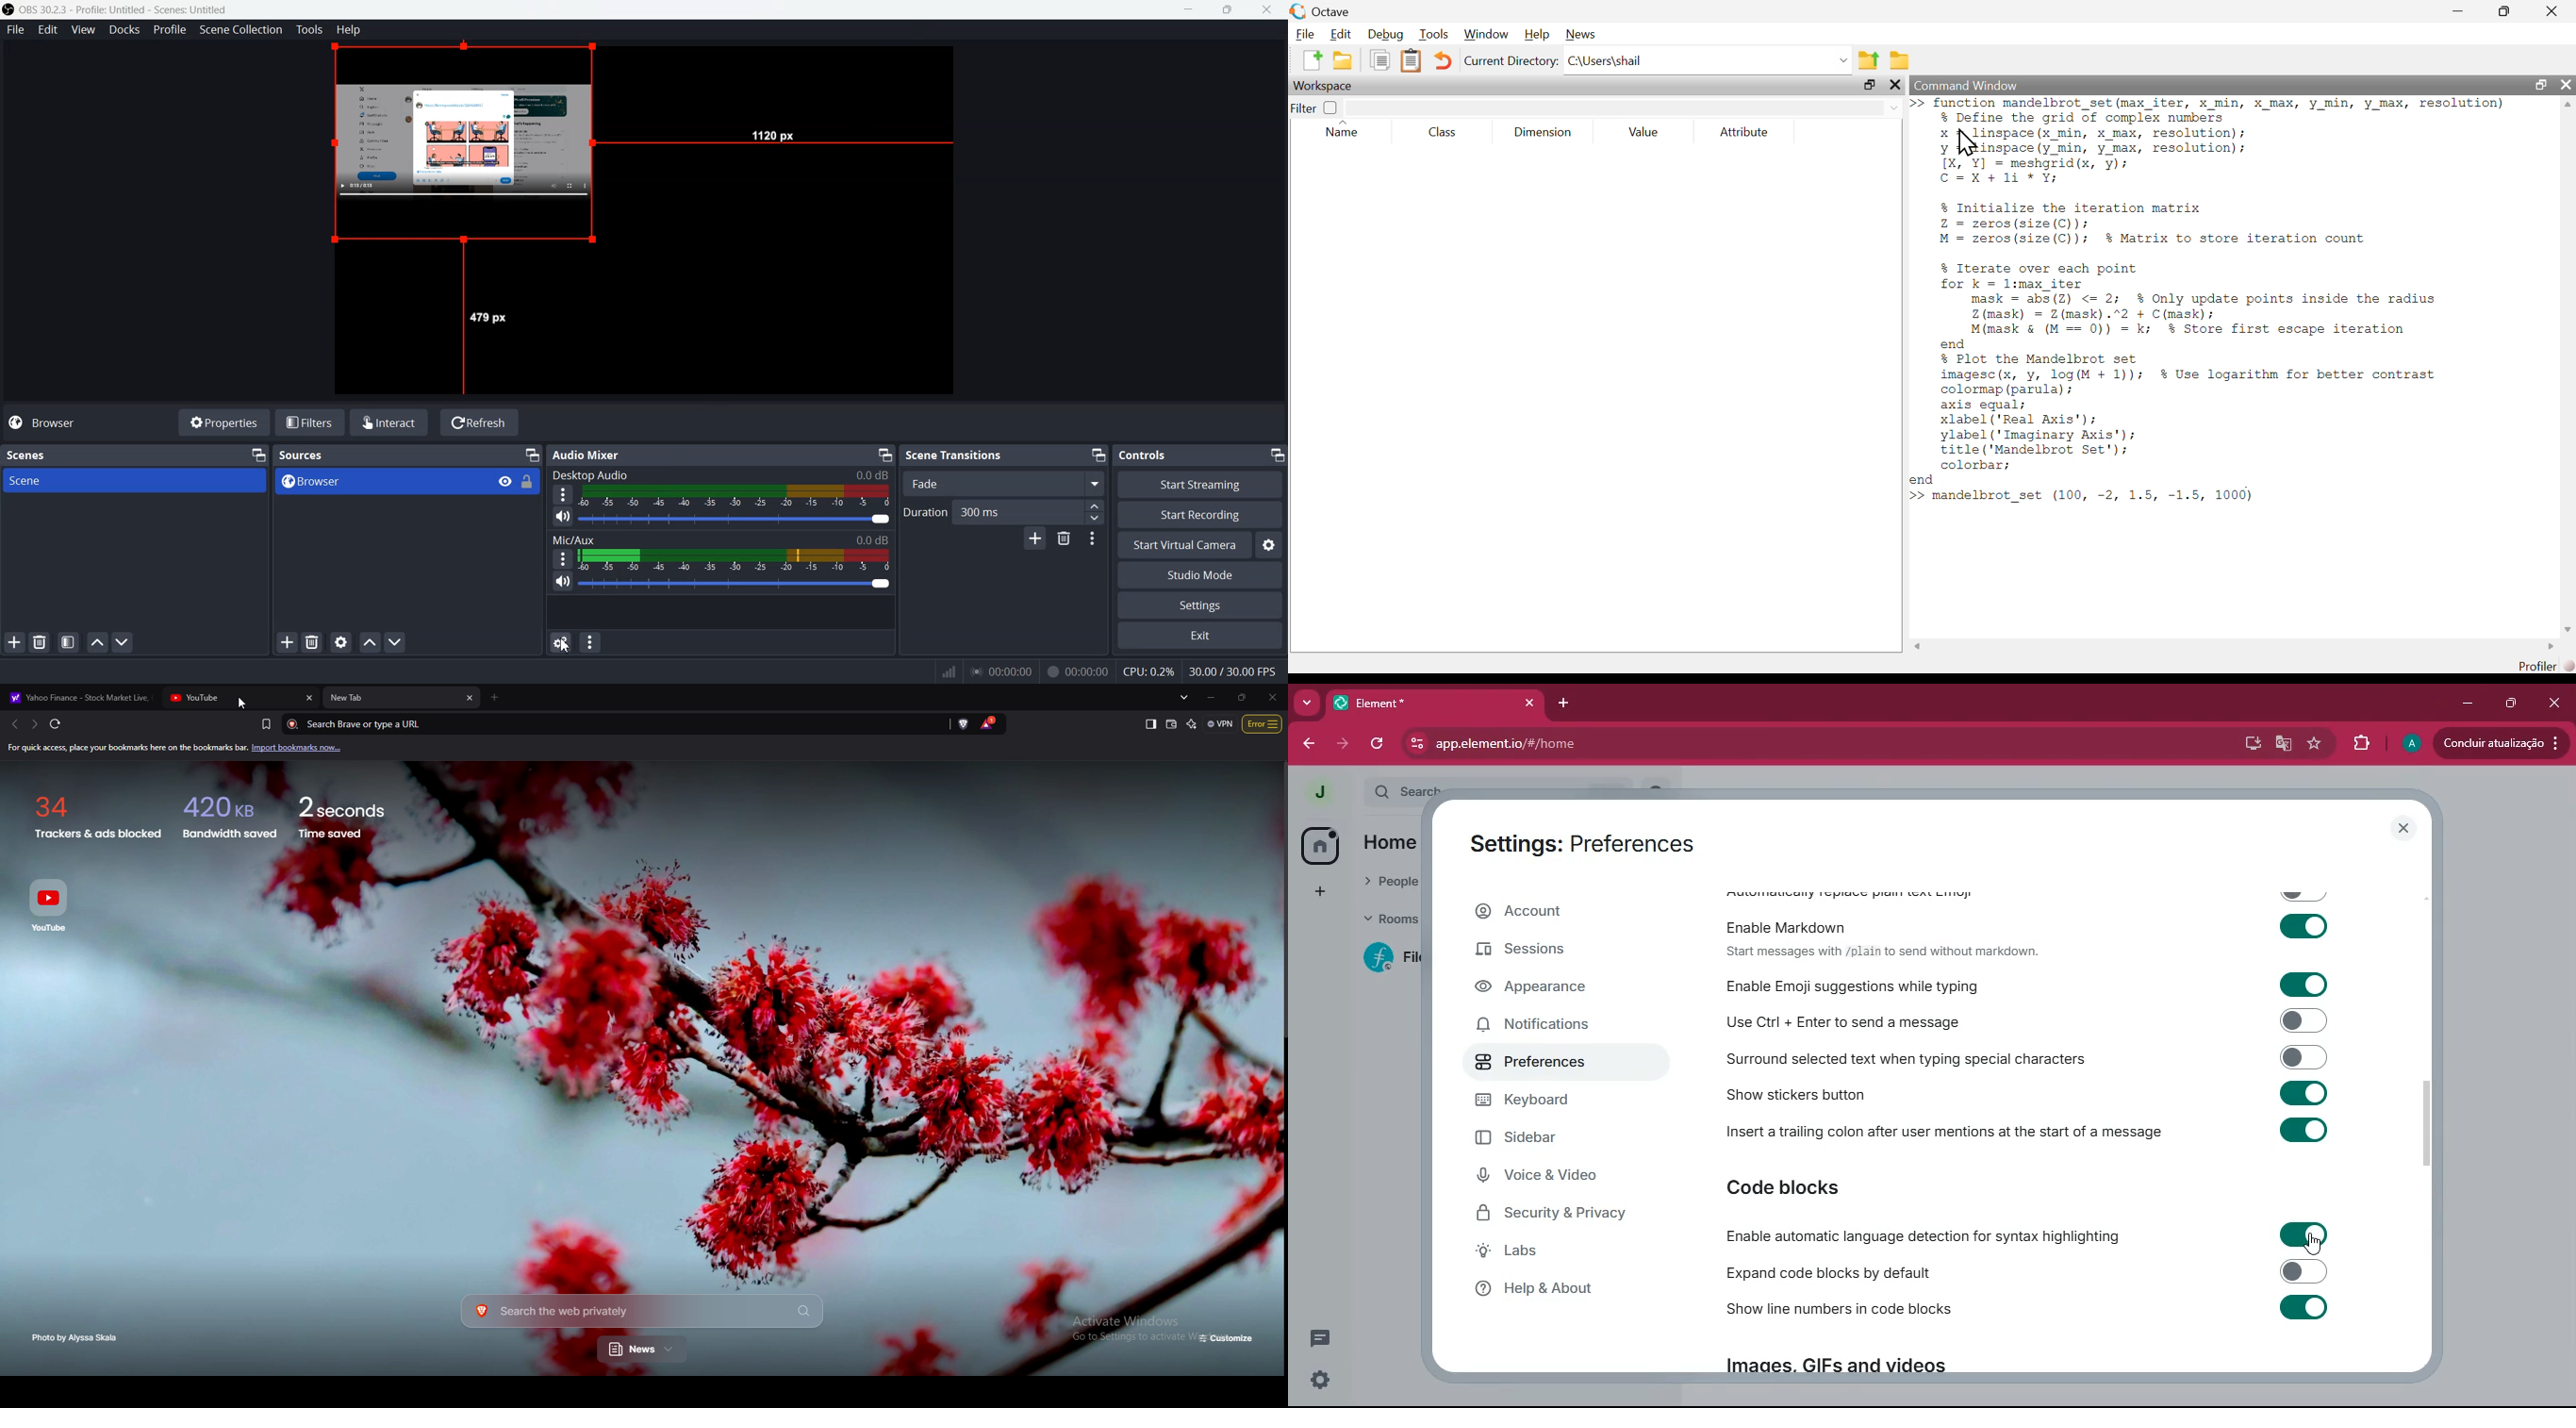 Image resolution: width=2576 pixels, height=1428 pixels. I want to click on appearance, so click(1551, 989).